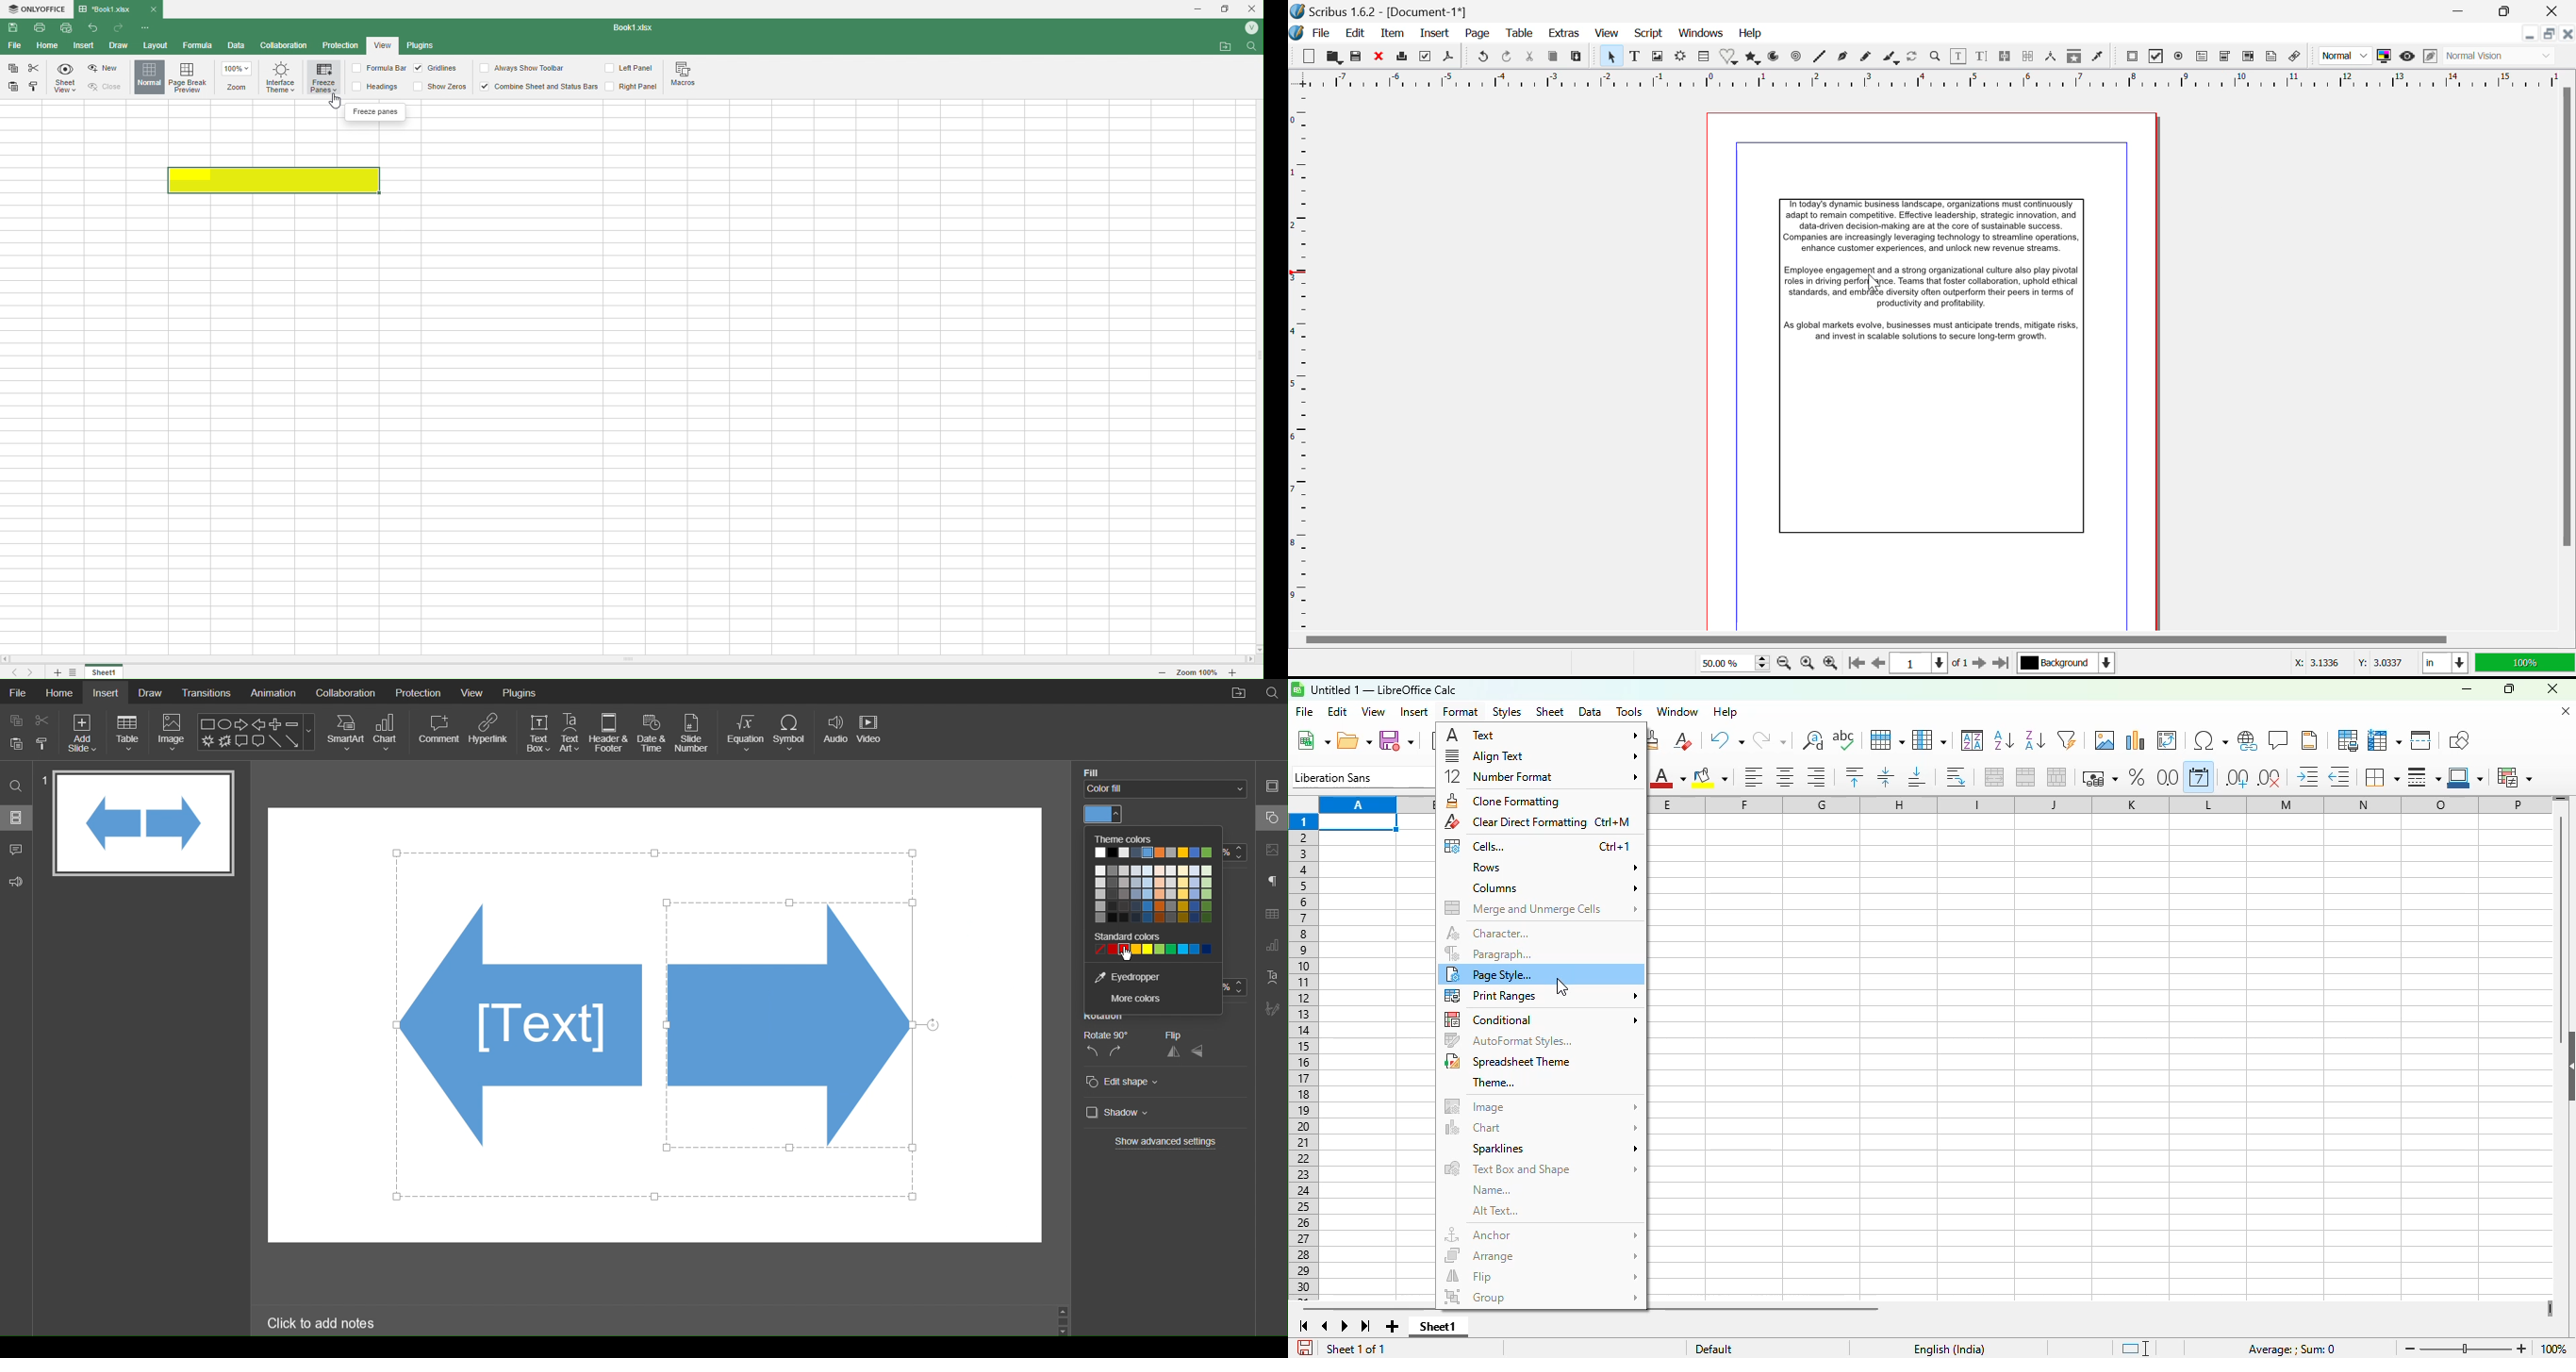 Image resolution: width=2576 pixels, height=1372 pixels. What do you see at coordinates (1816, 777) in the screenshot?
I see `align right` at bounding box center [1816, 777].